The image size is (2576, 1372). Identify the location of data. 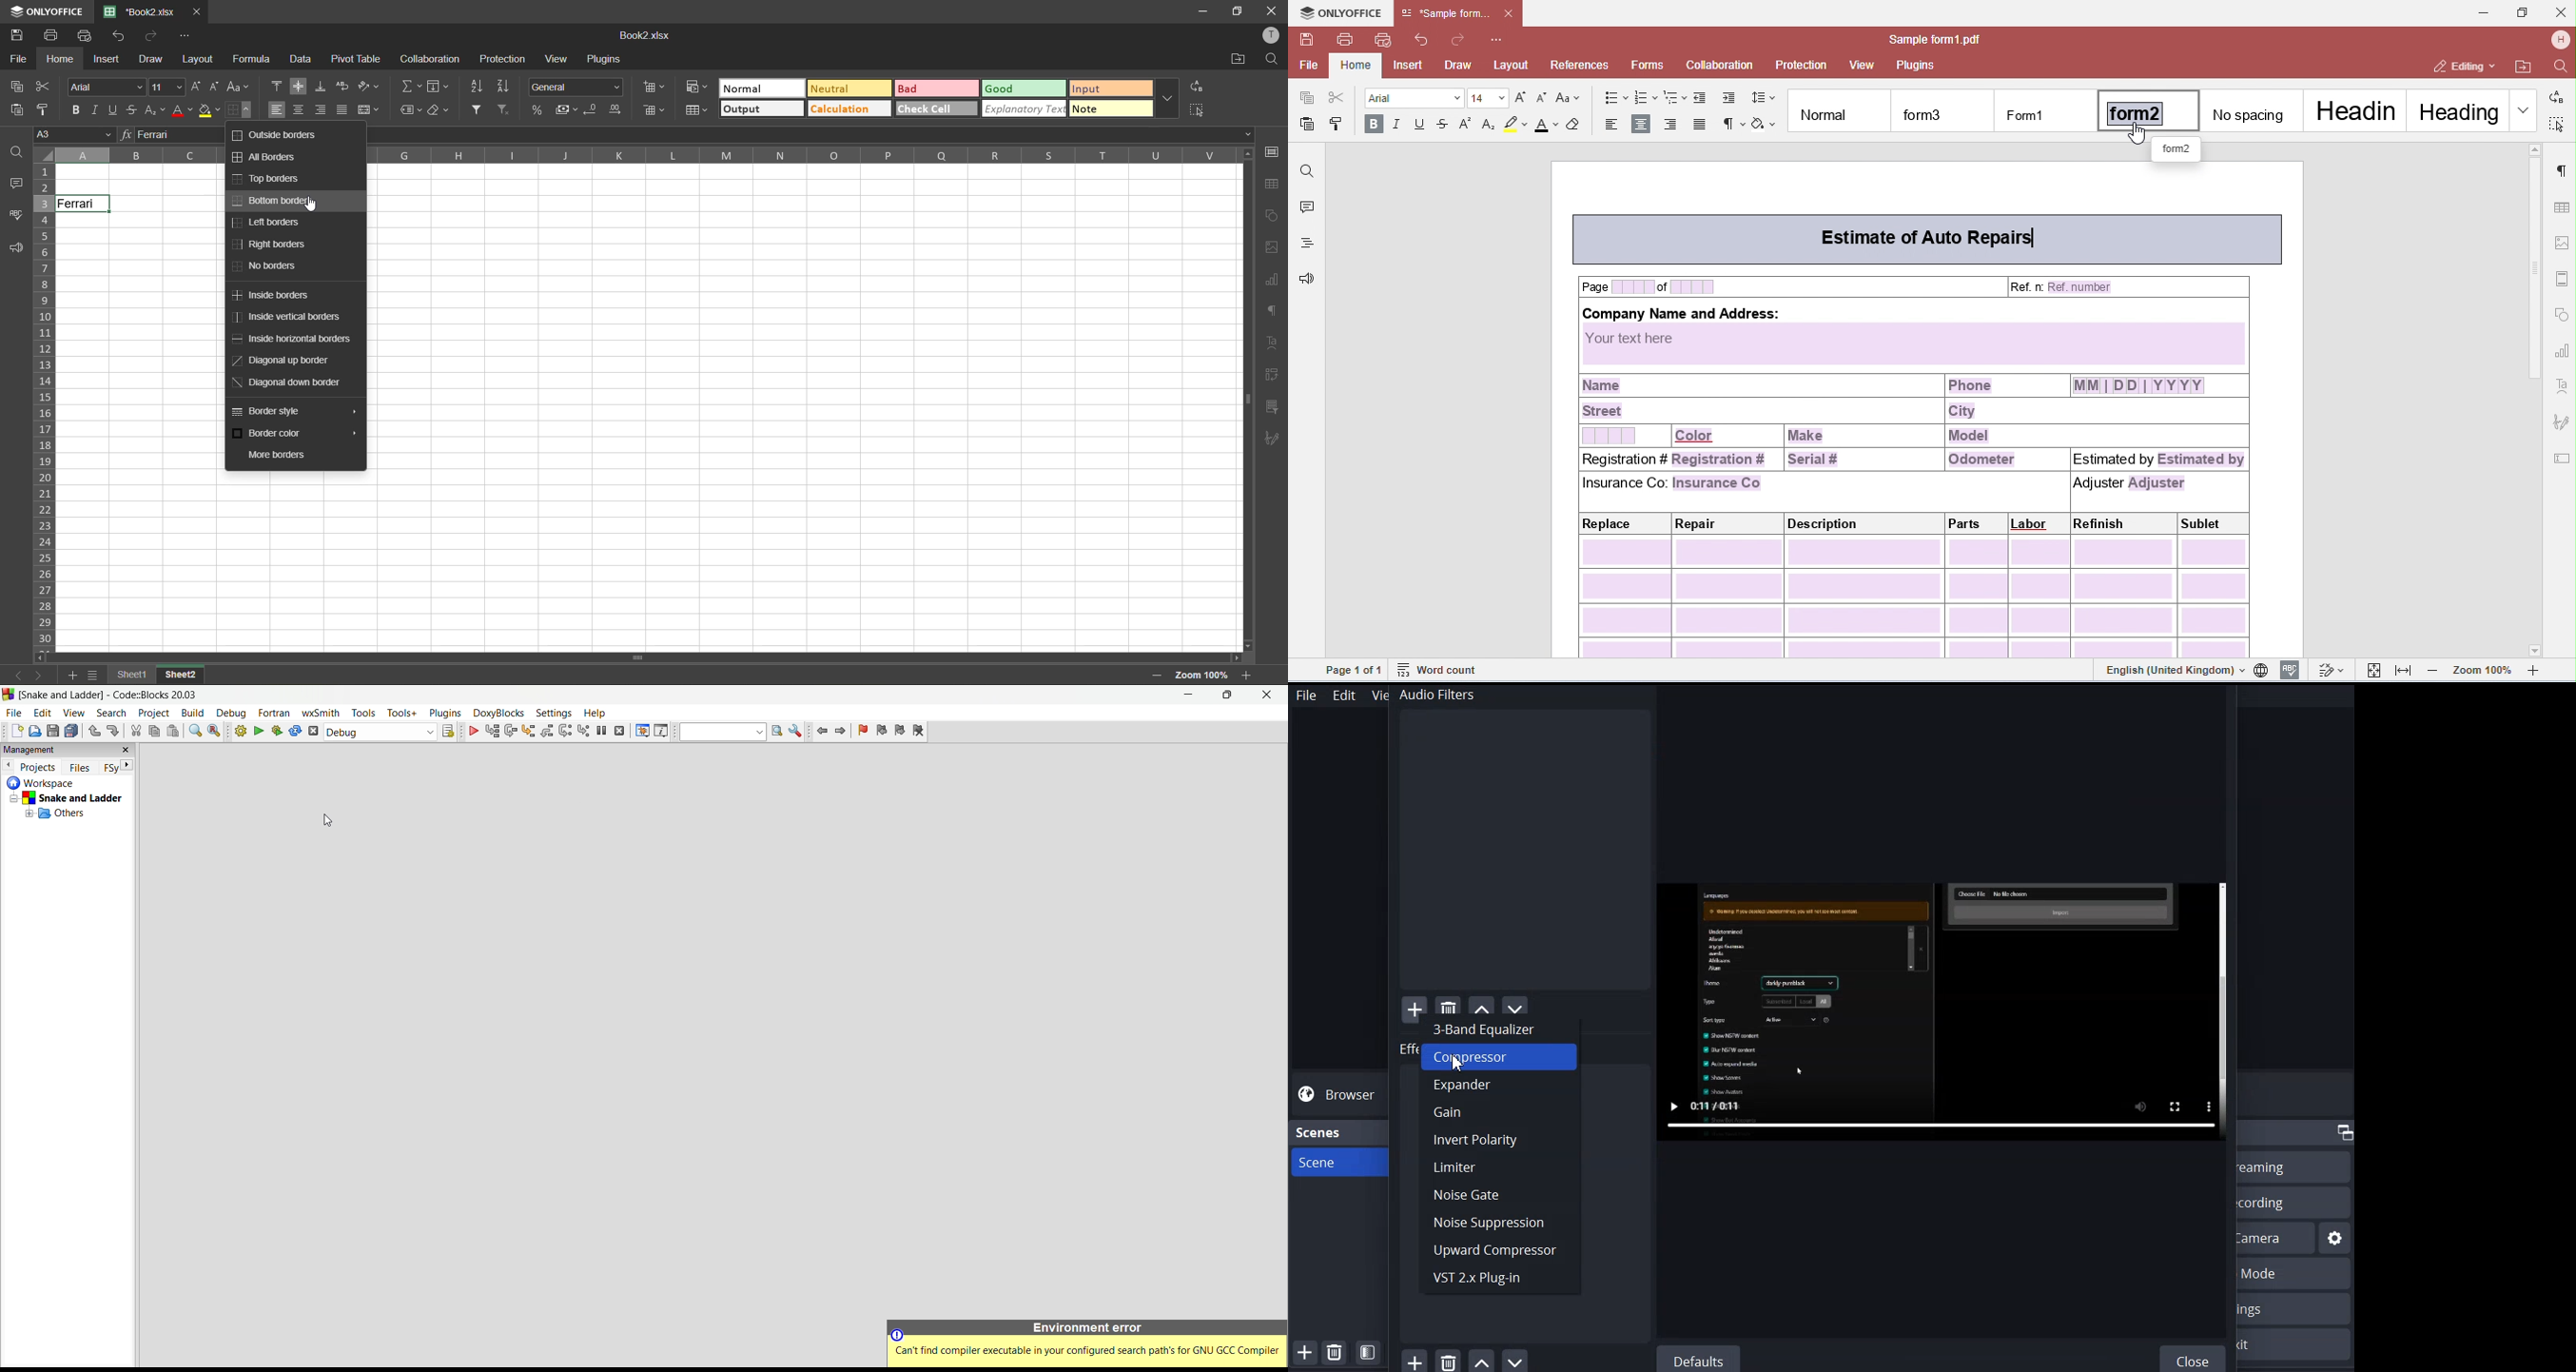
(302, 60).